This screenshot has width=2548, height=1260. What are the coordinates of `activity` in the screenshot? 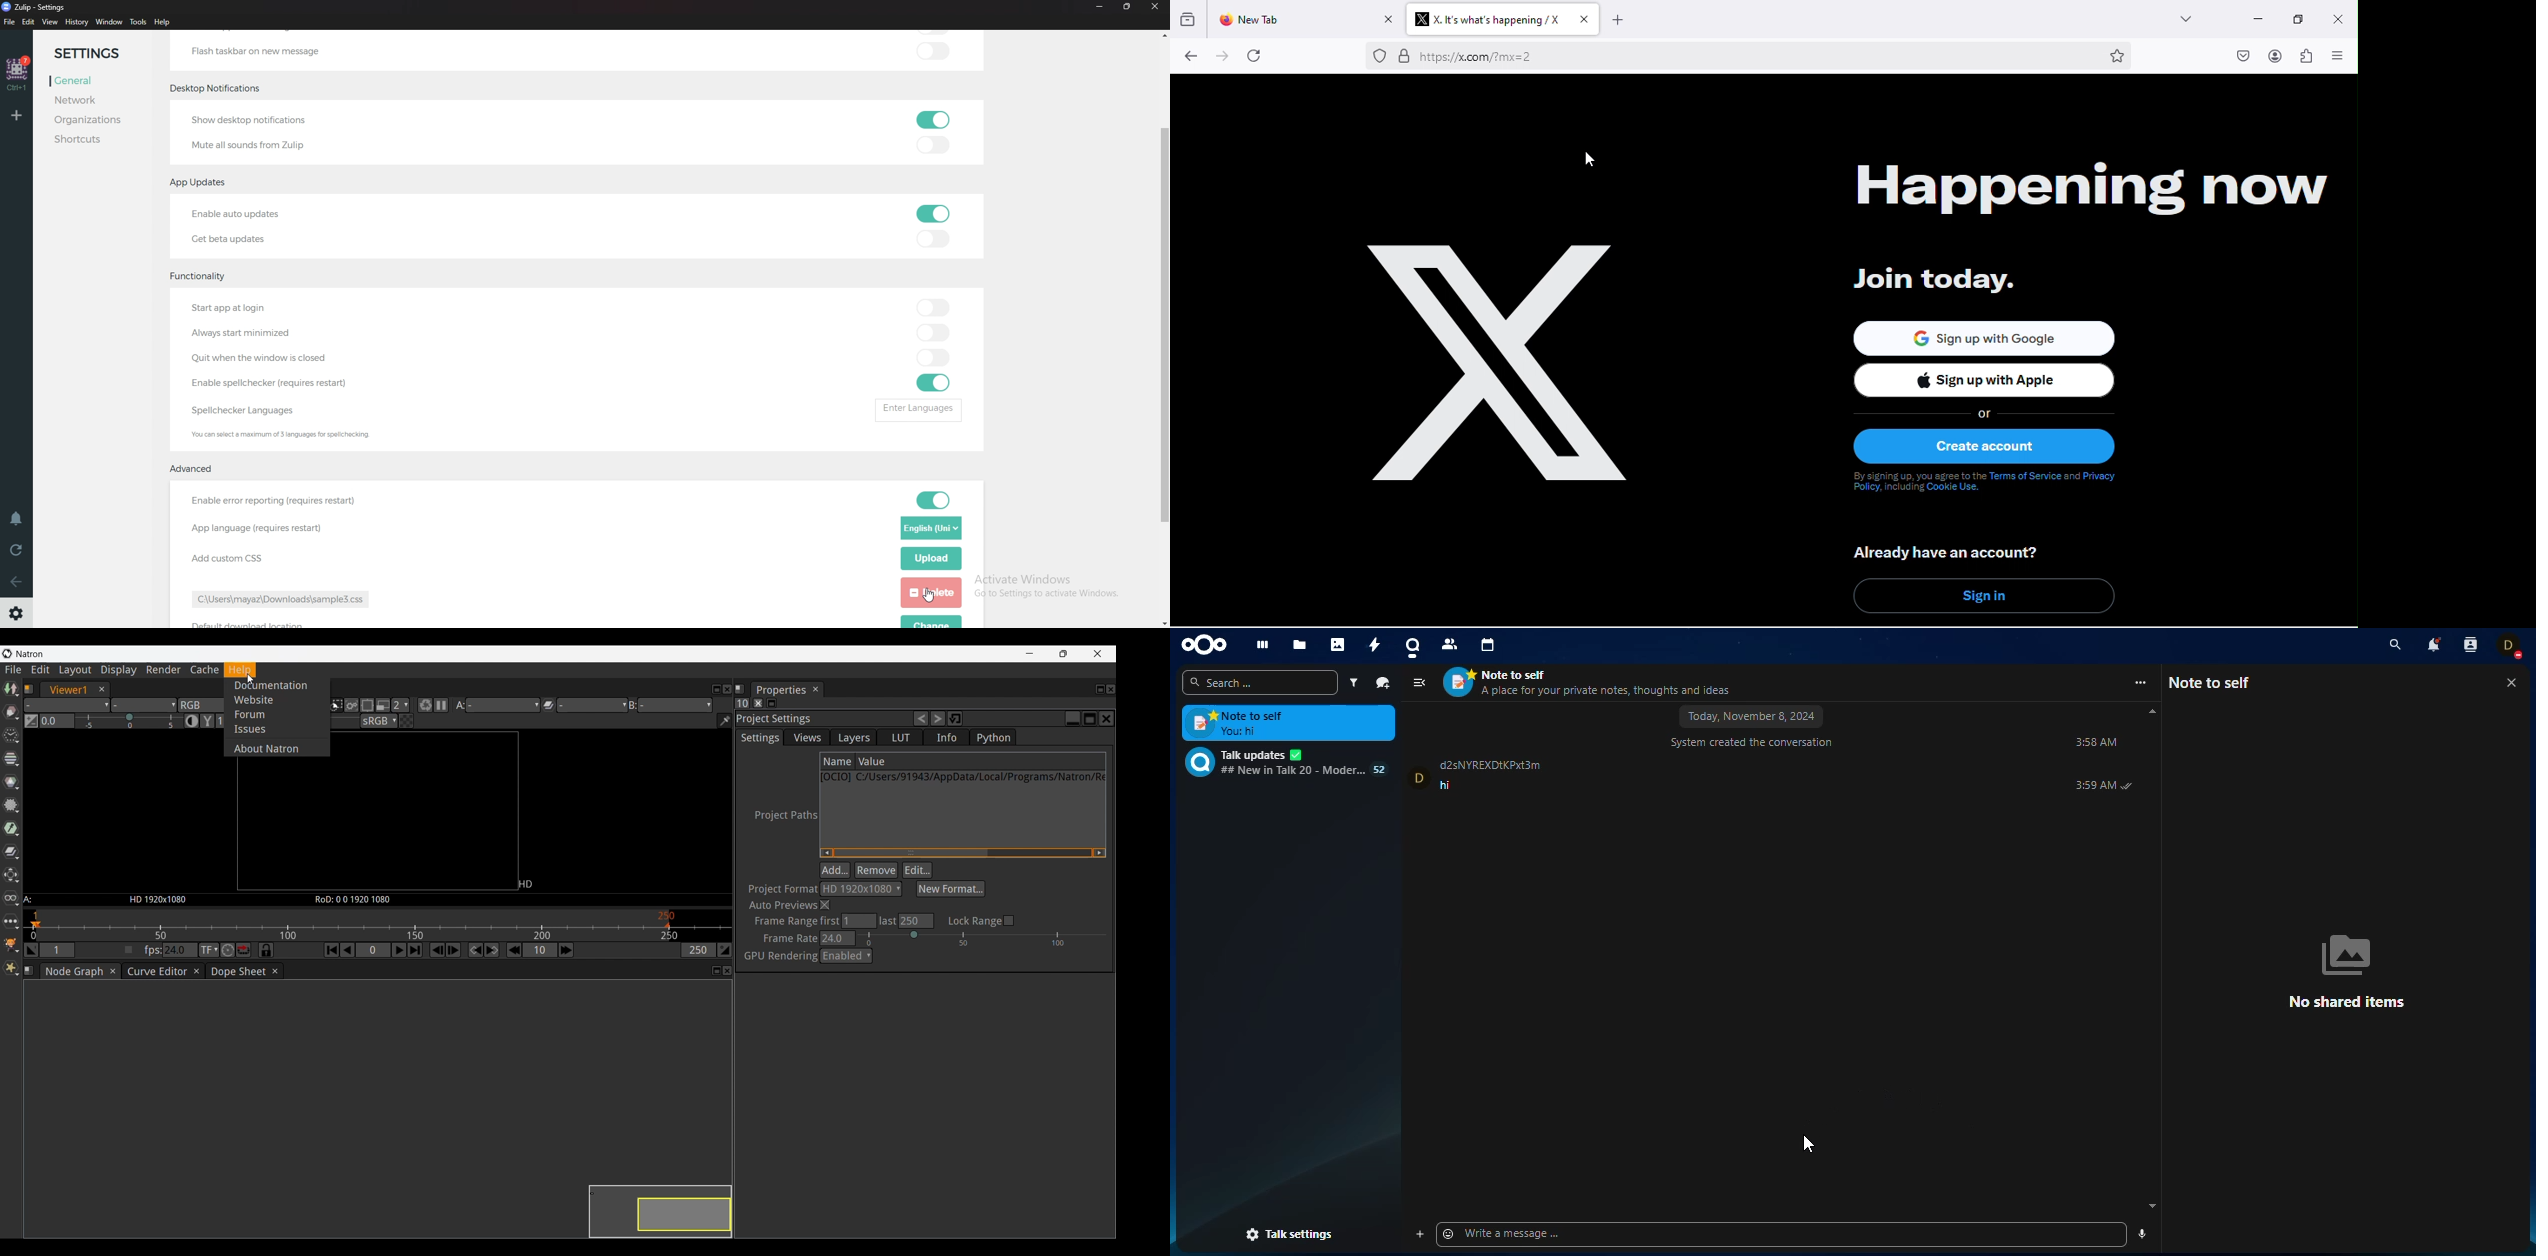 It's located at (1373, 646).